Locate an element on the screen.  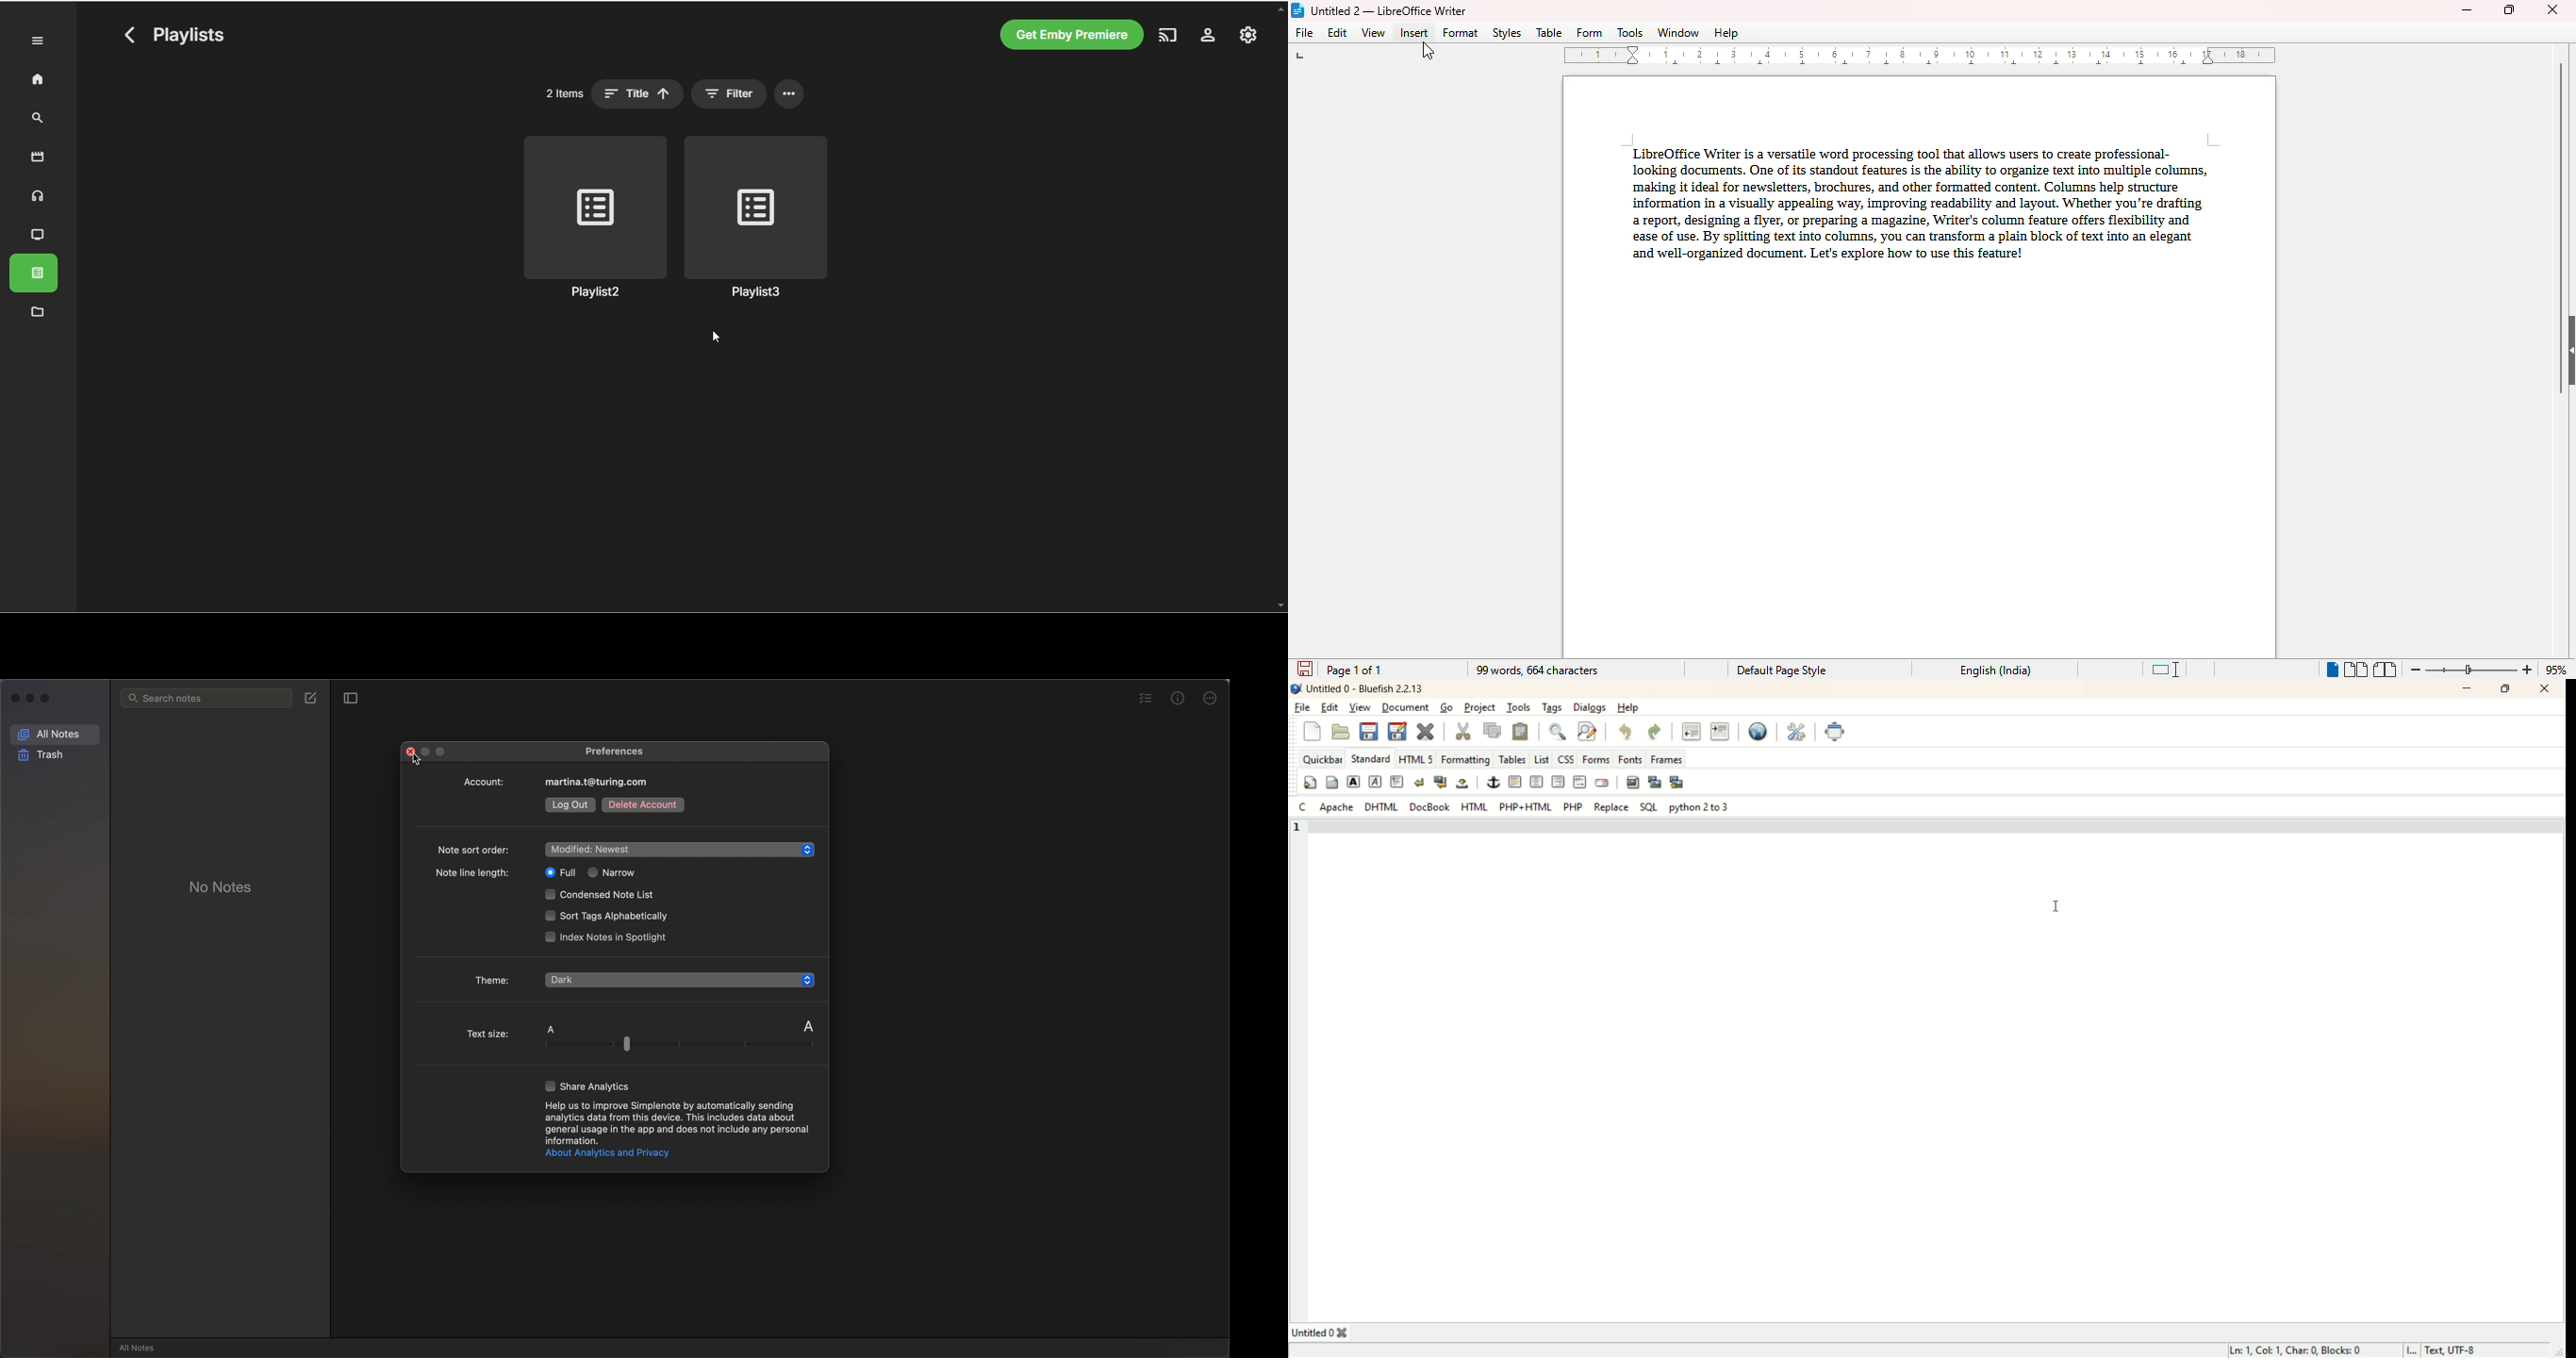
format is located at coordinates (1461, 32).